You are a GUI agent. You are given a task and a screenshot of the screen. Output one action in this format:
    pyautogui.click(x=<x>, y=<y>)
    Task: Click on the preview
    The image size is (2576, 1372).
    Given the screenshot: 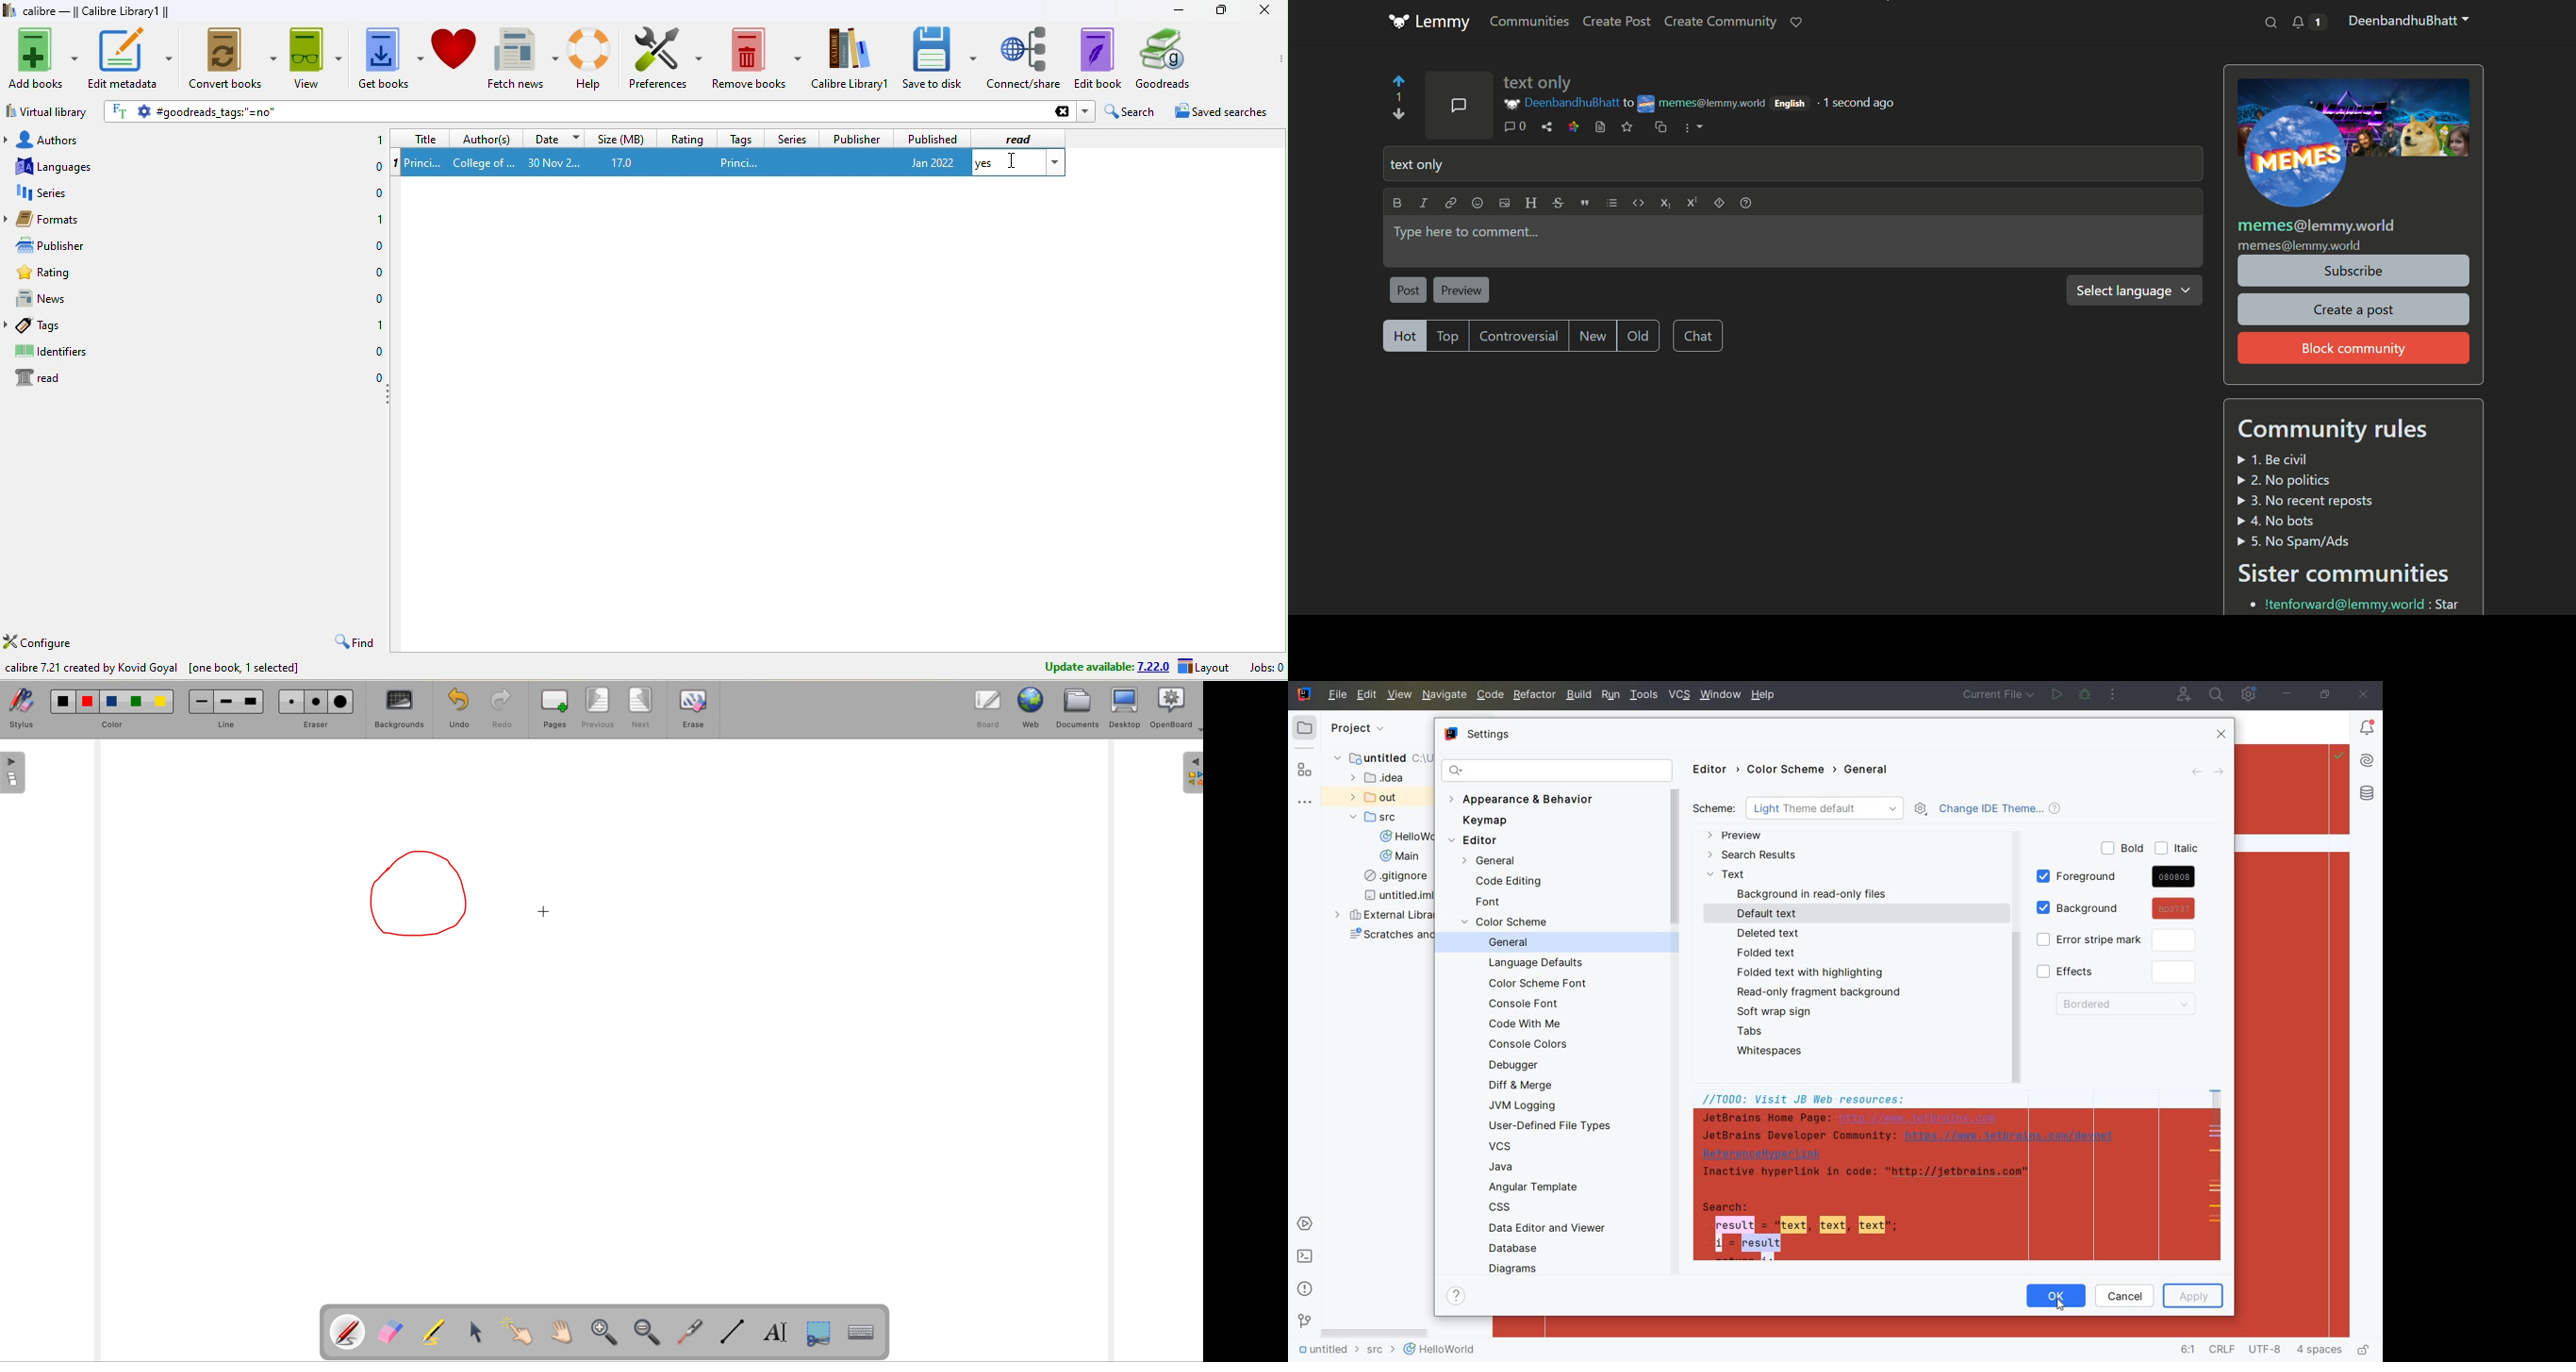 What is the action you would take?
    pyautogui.click(x=1463, y=290)
    